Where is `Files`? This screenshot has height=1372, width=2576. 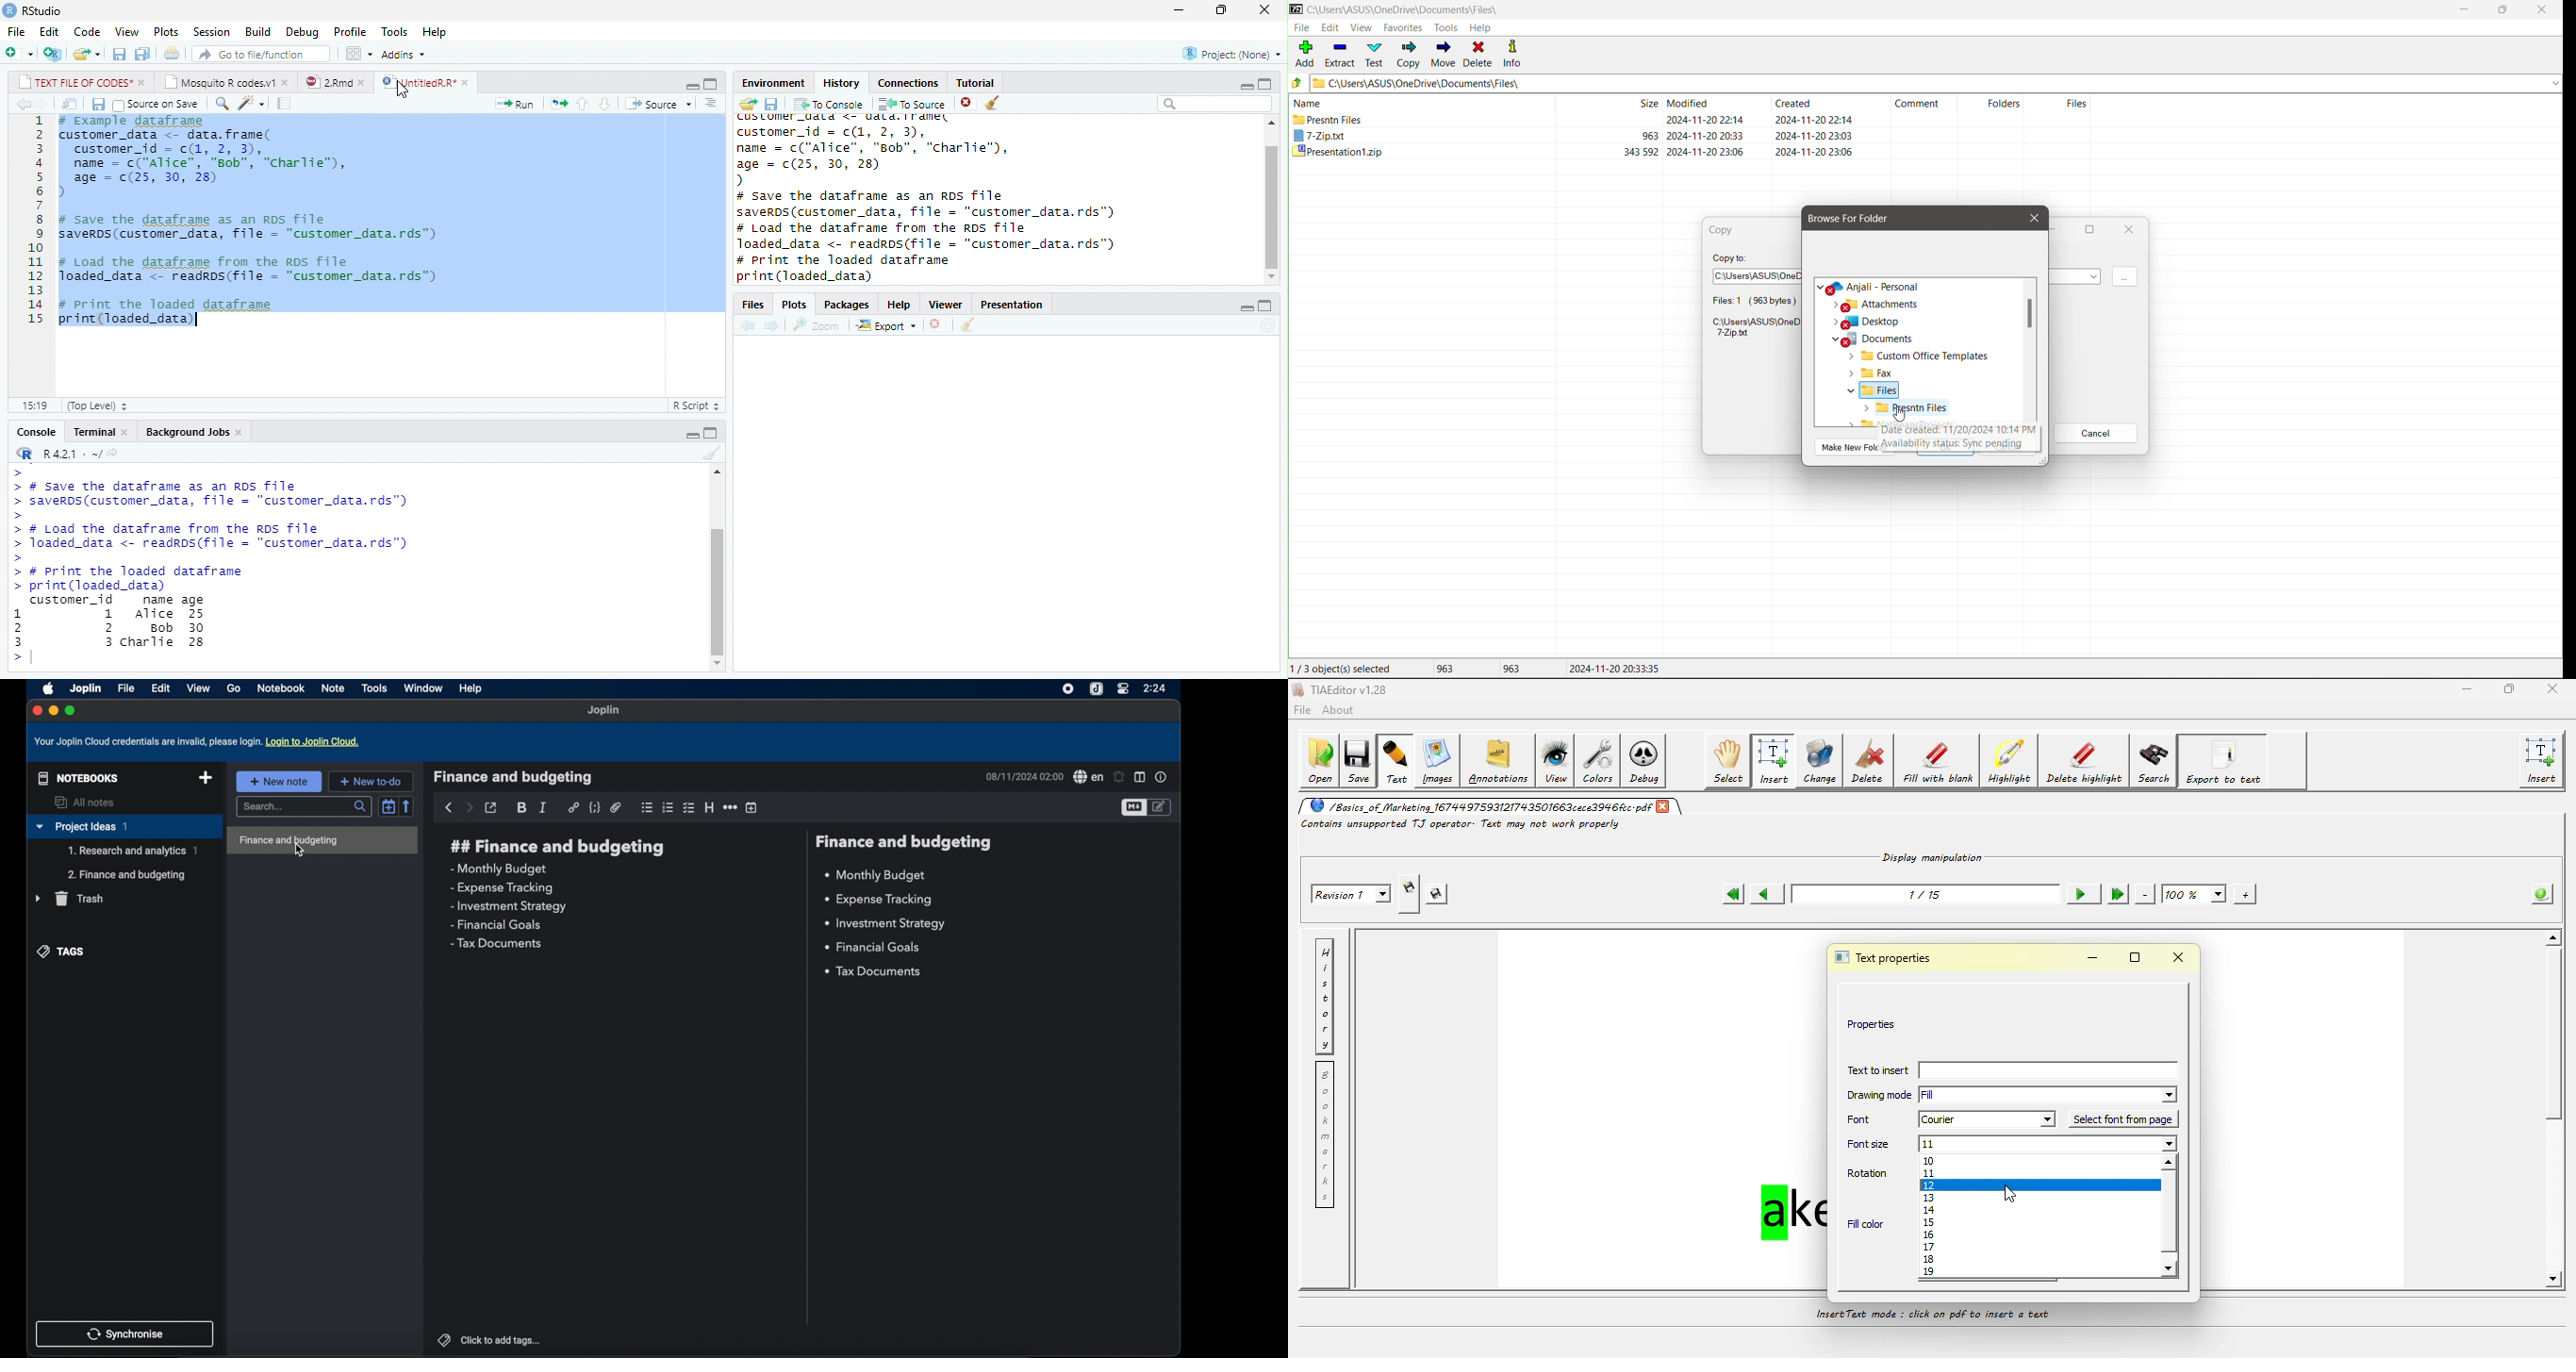
Files is located at coordinates (752, 305).